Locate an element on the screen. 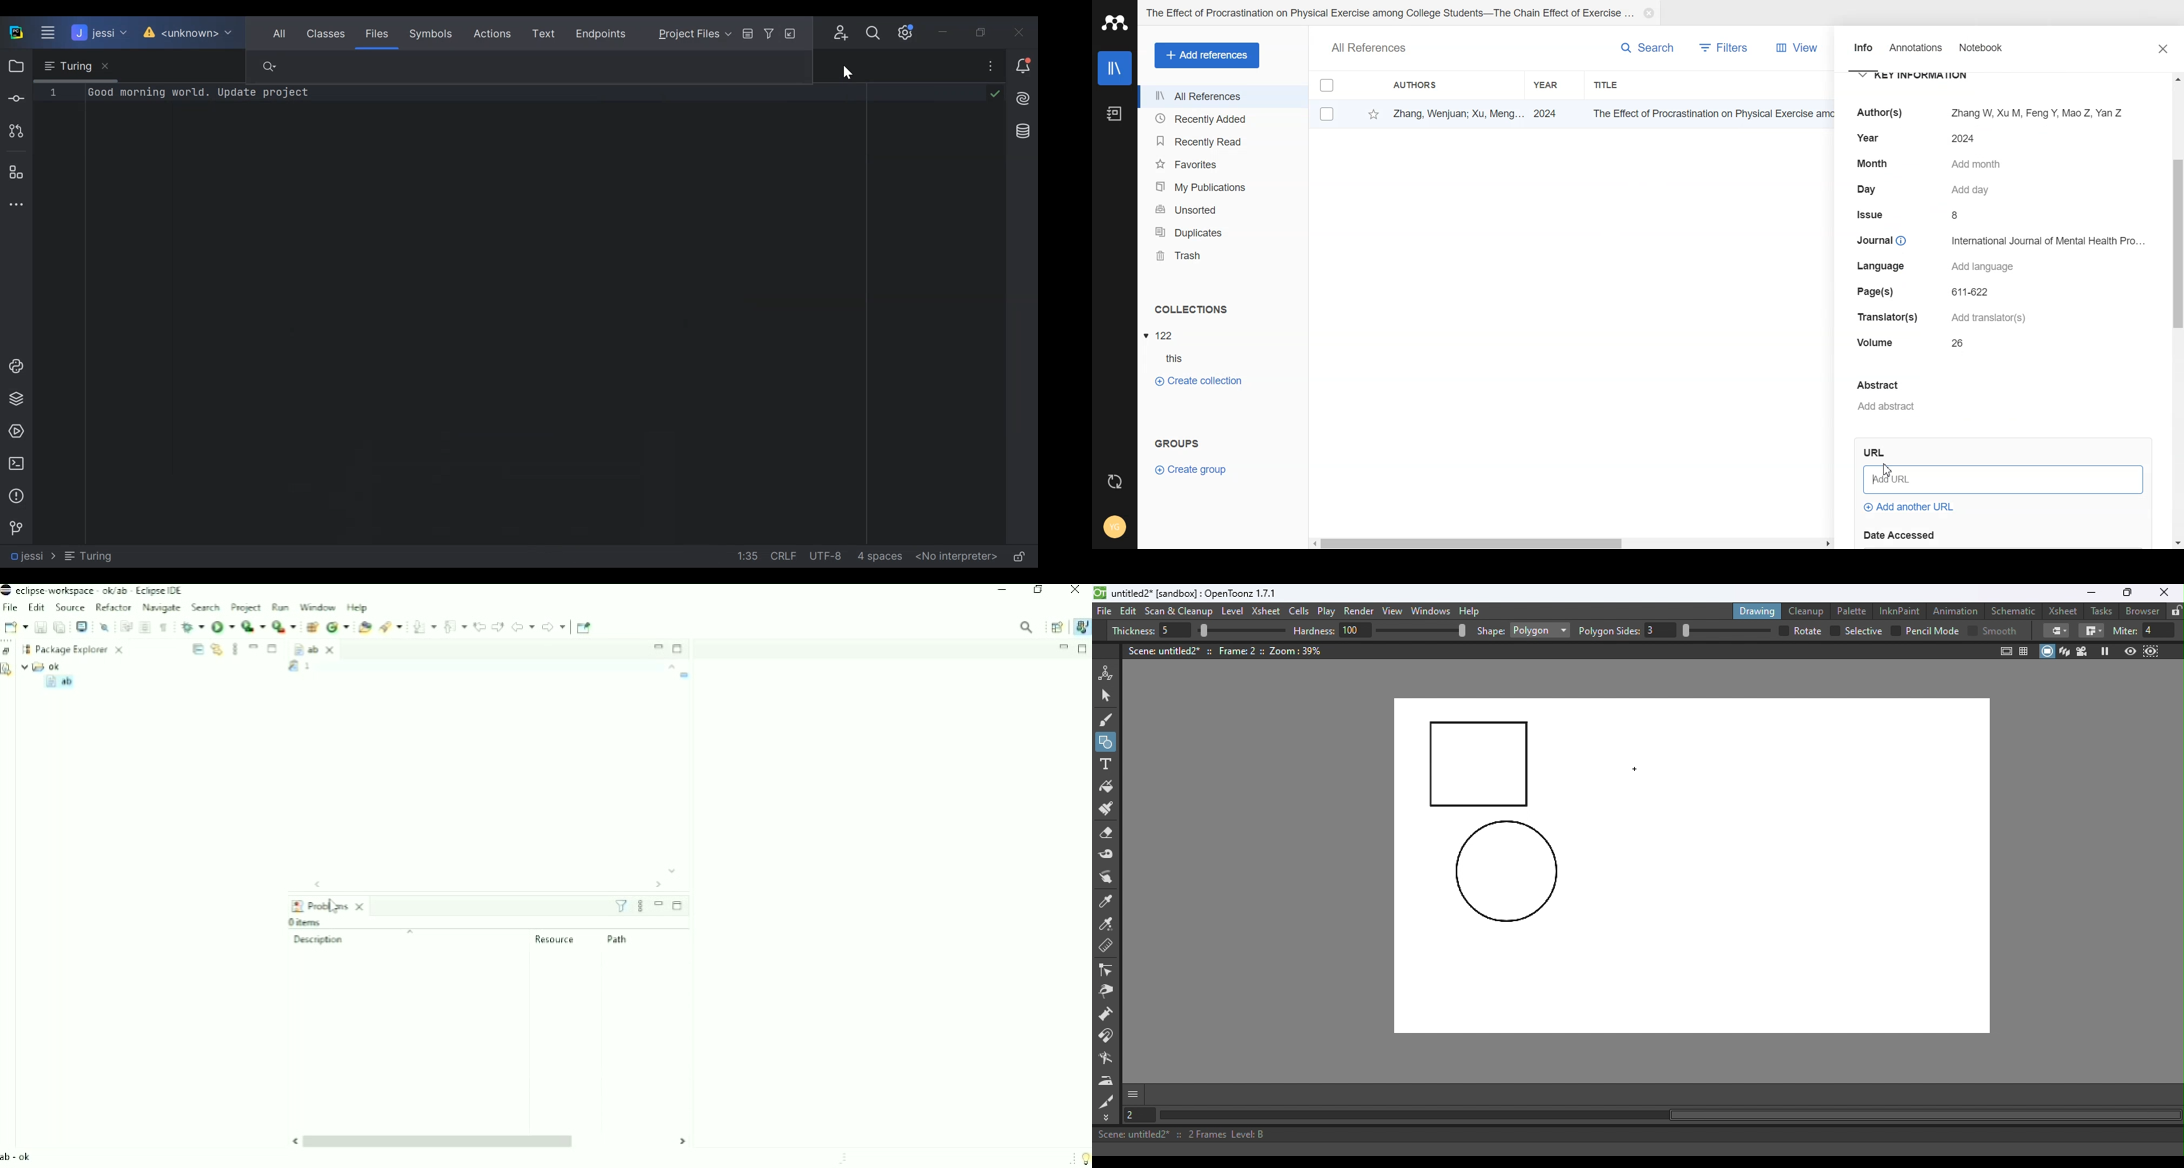  Search is located at coordinates (1636, 48).